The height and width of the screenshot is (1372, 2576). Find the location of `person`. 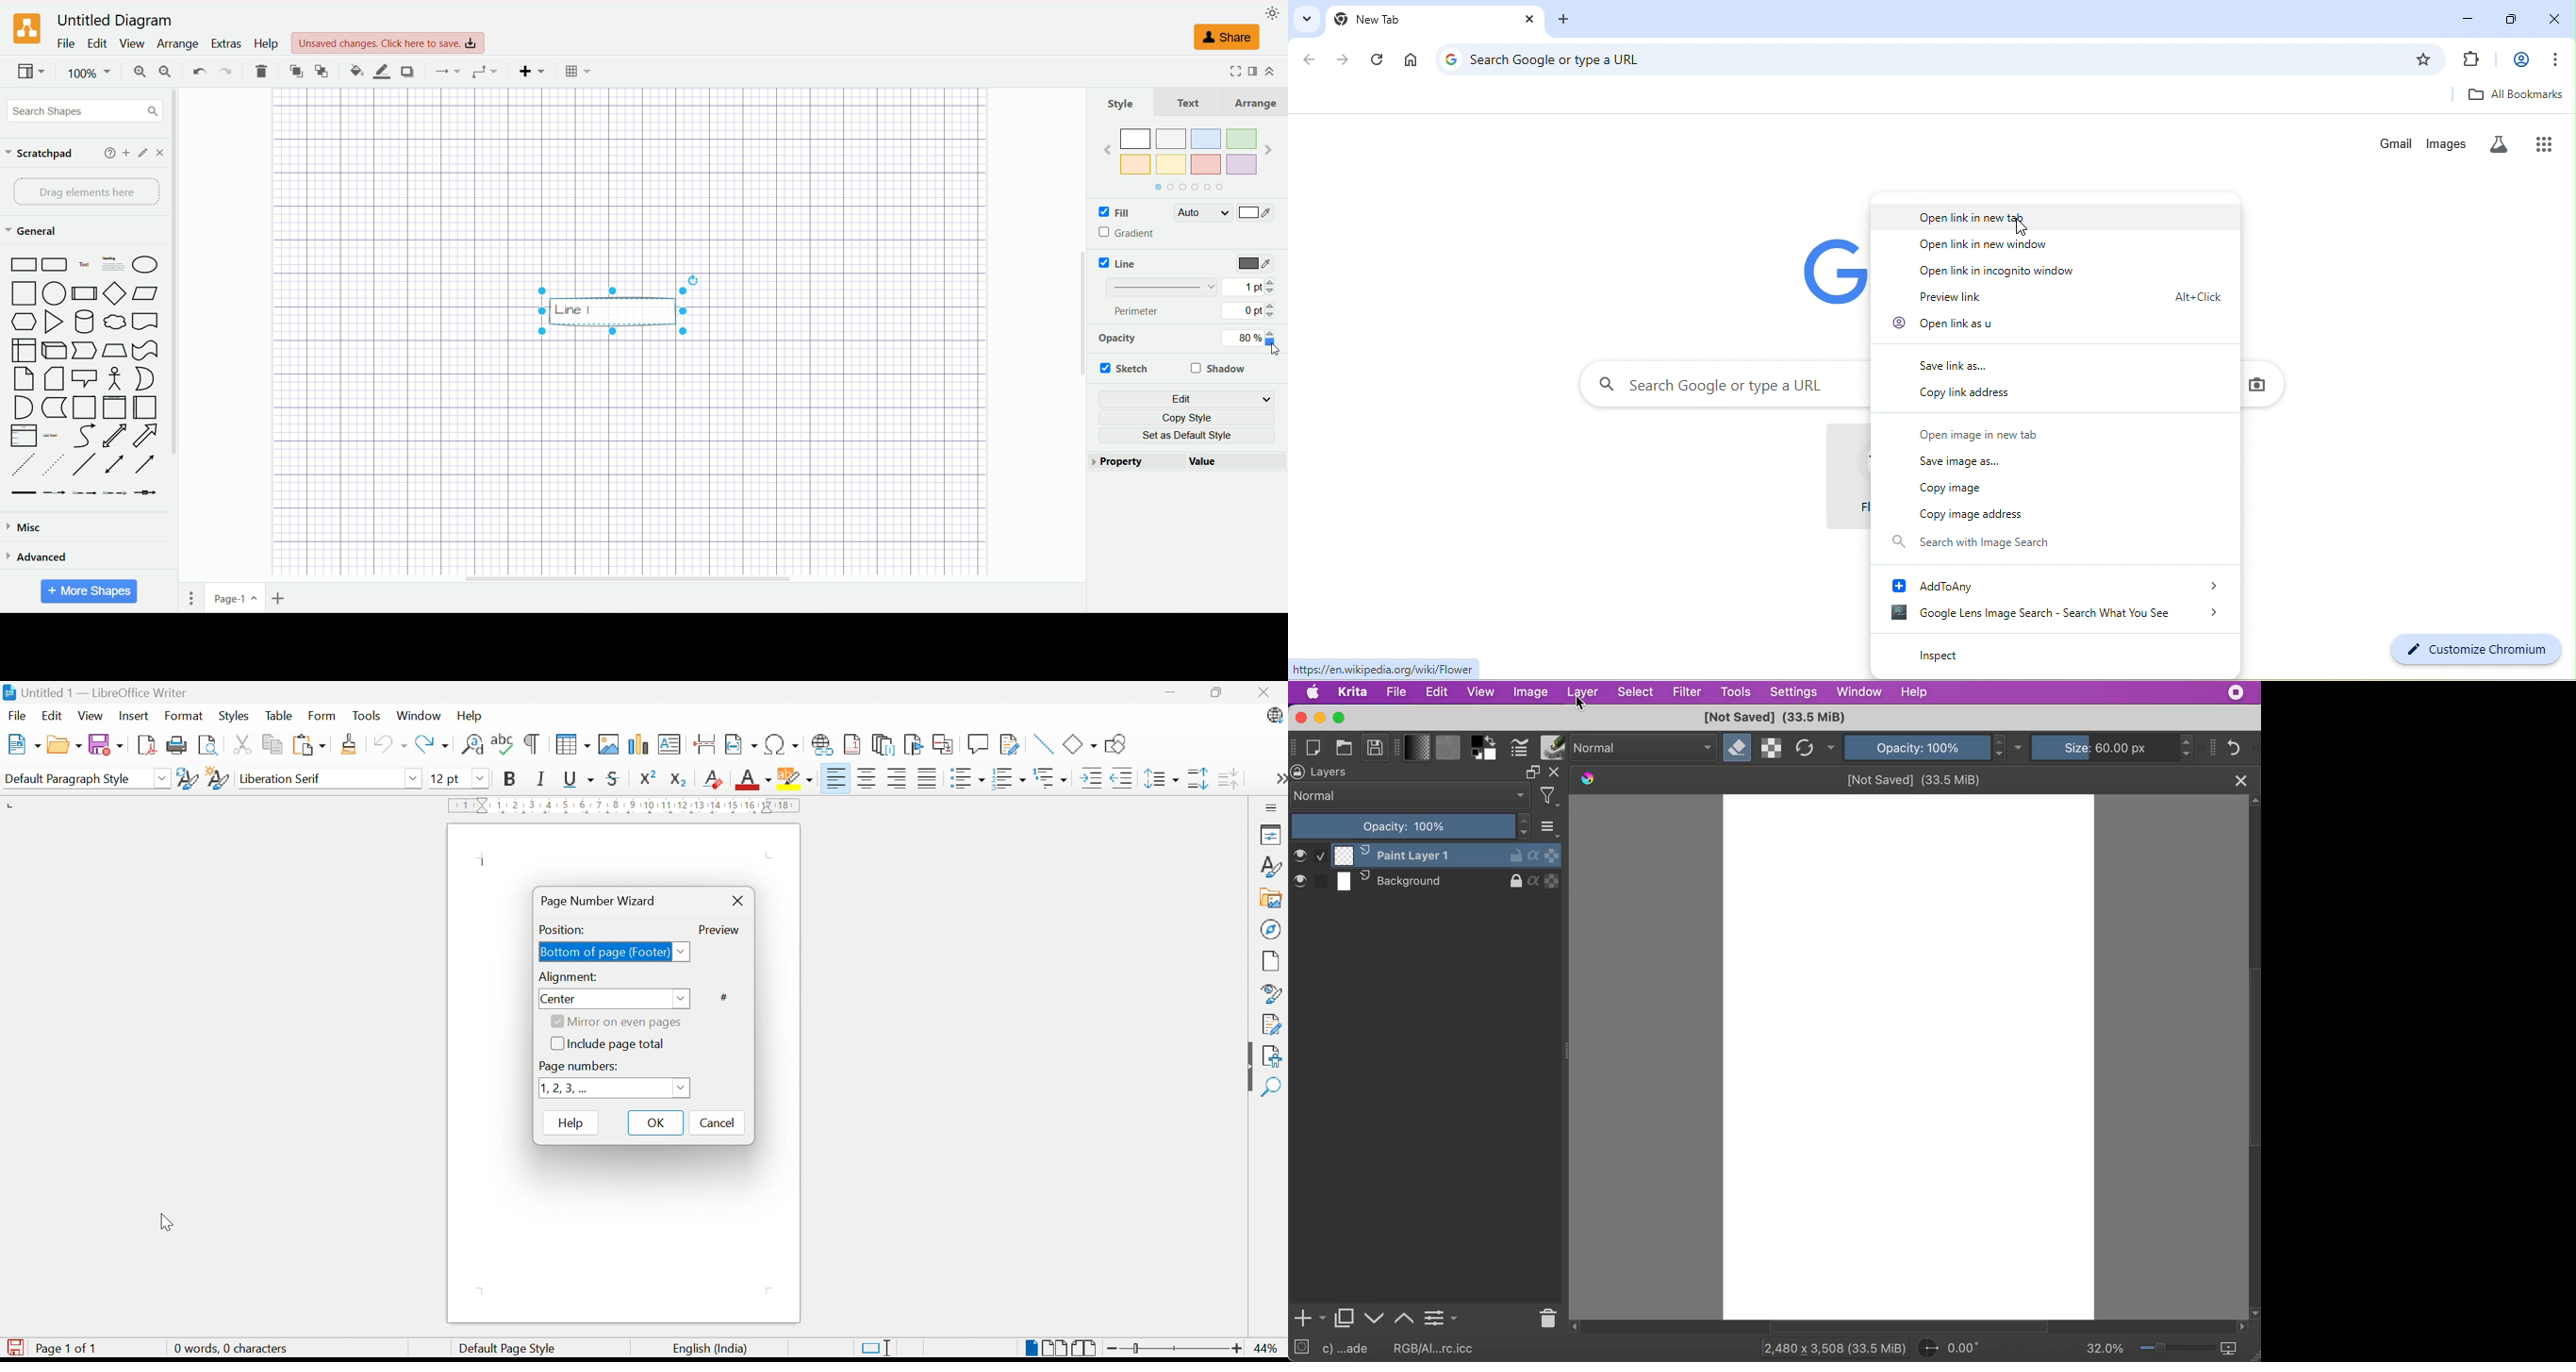

person is located at coordinates (2520, 60).